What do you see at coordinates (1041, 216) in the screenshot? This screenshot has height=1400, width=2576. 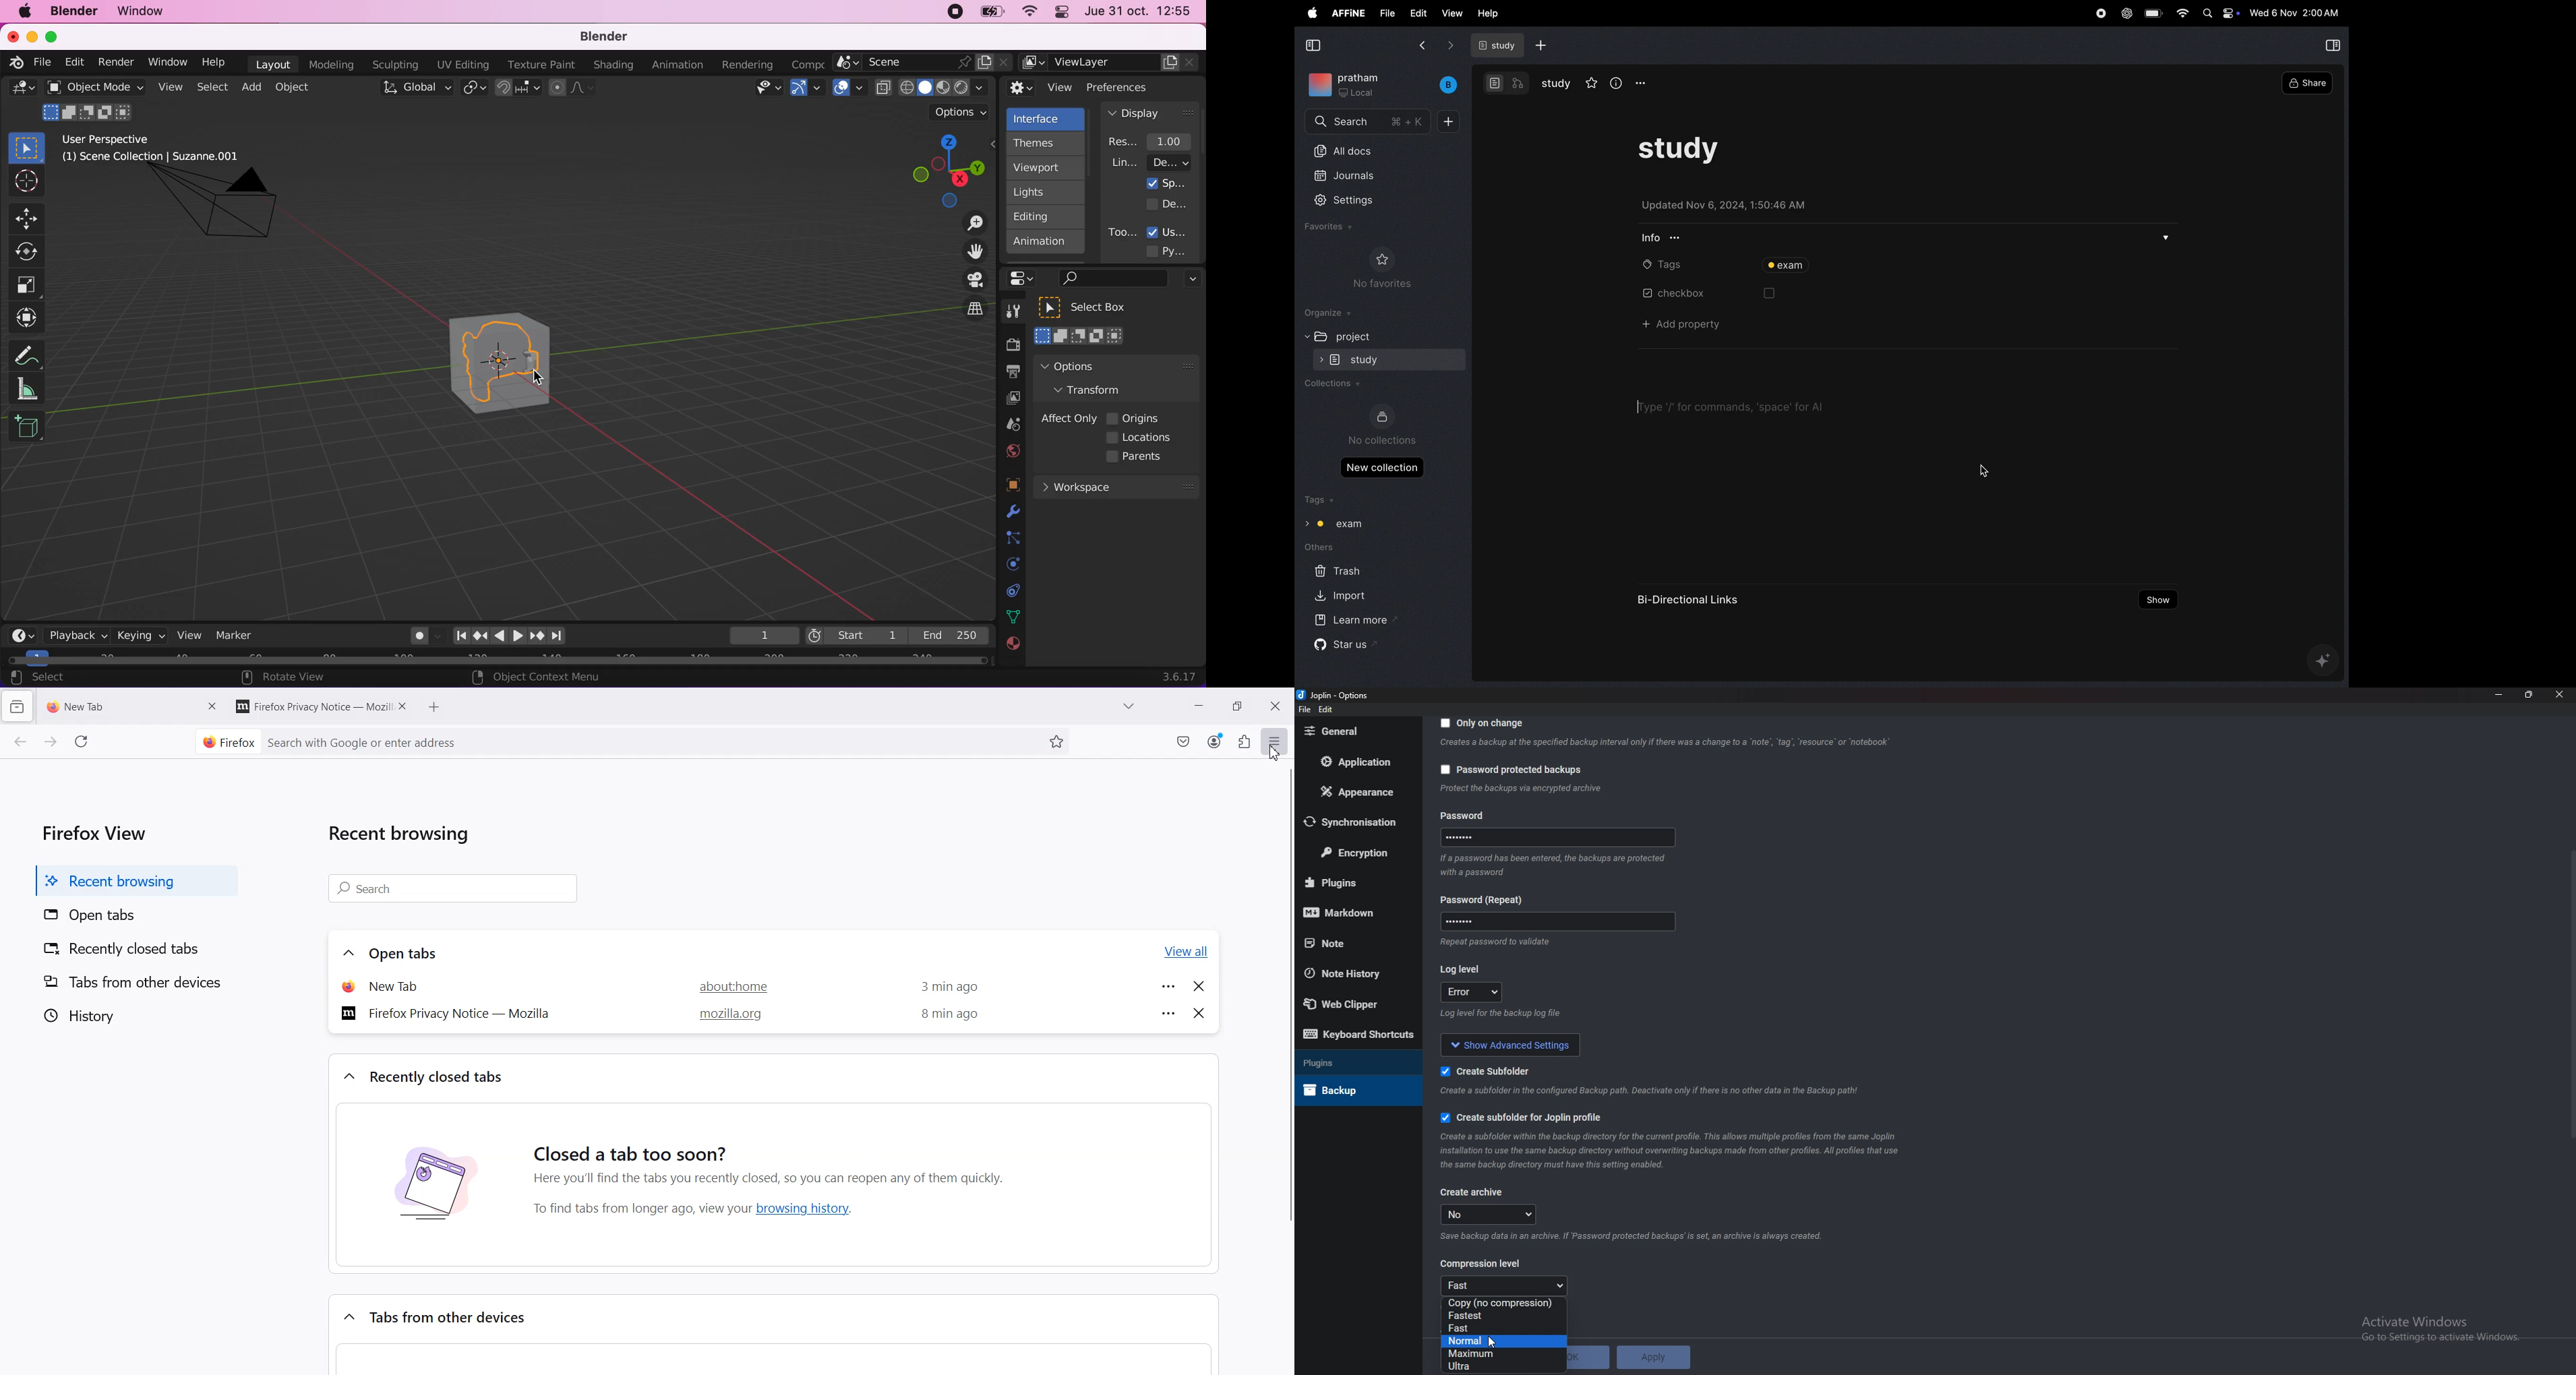 I see `editing` at bounding box center [1041, 216].